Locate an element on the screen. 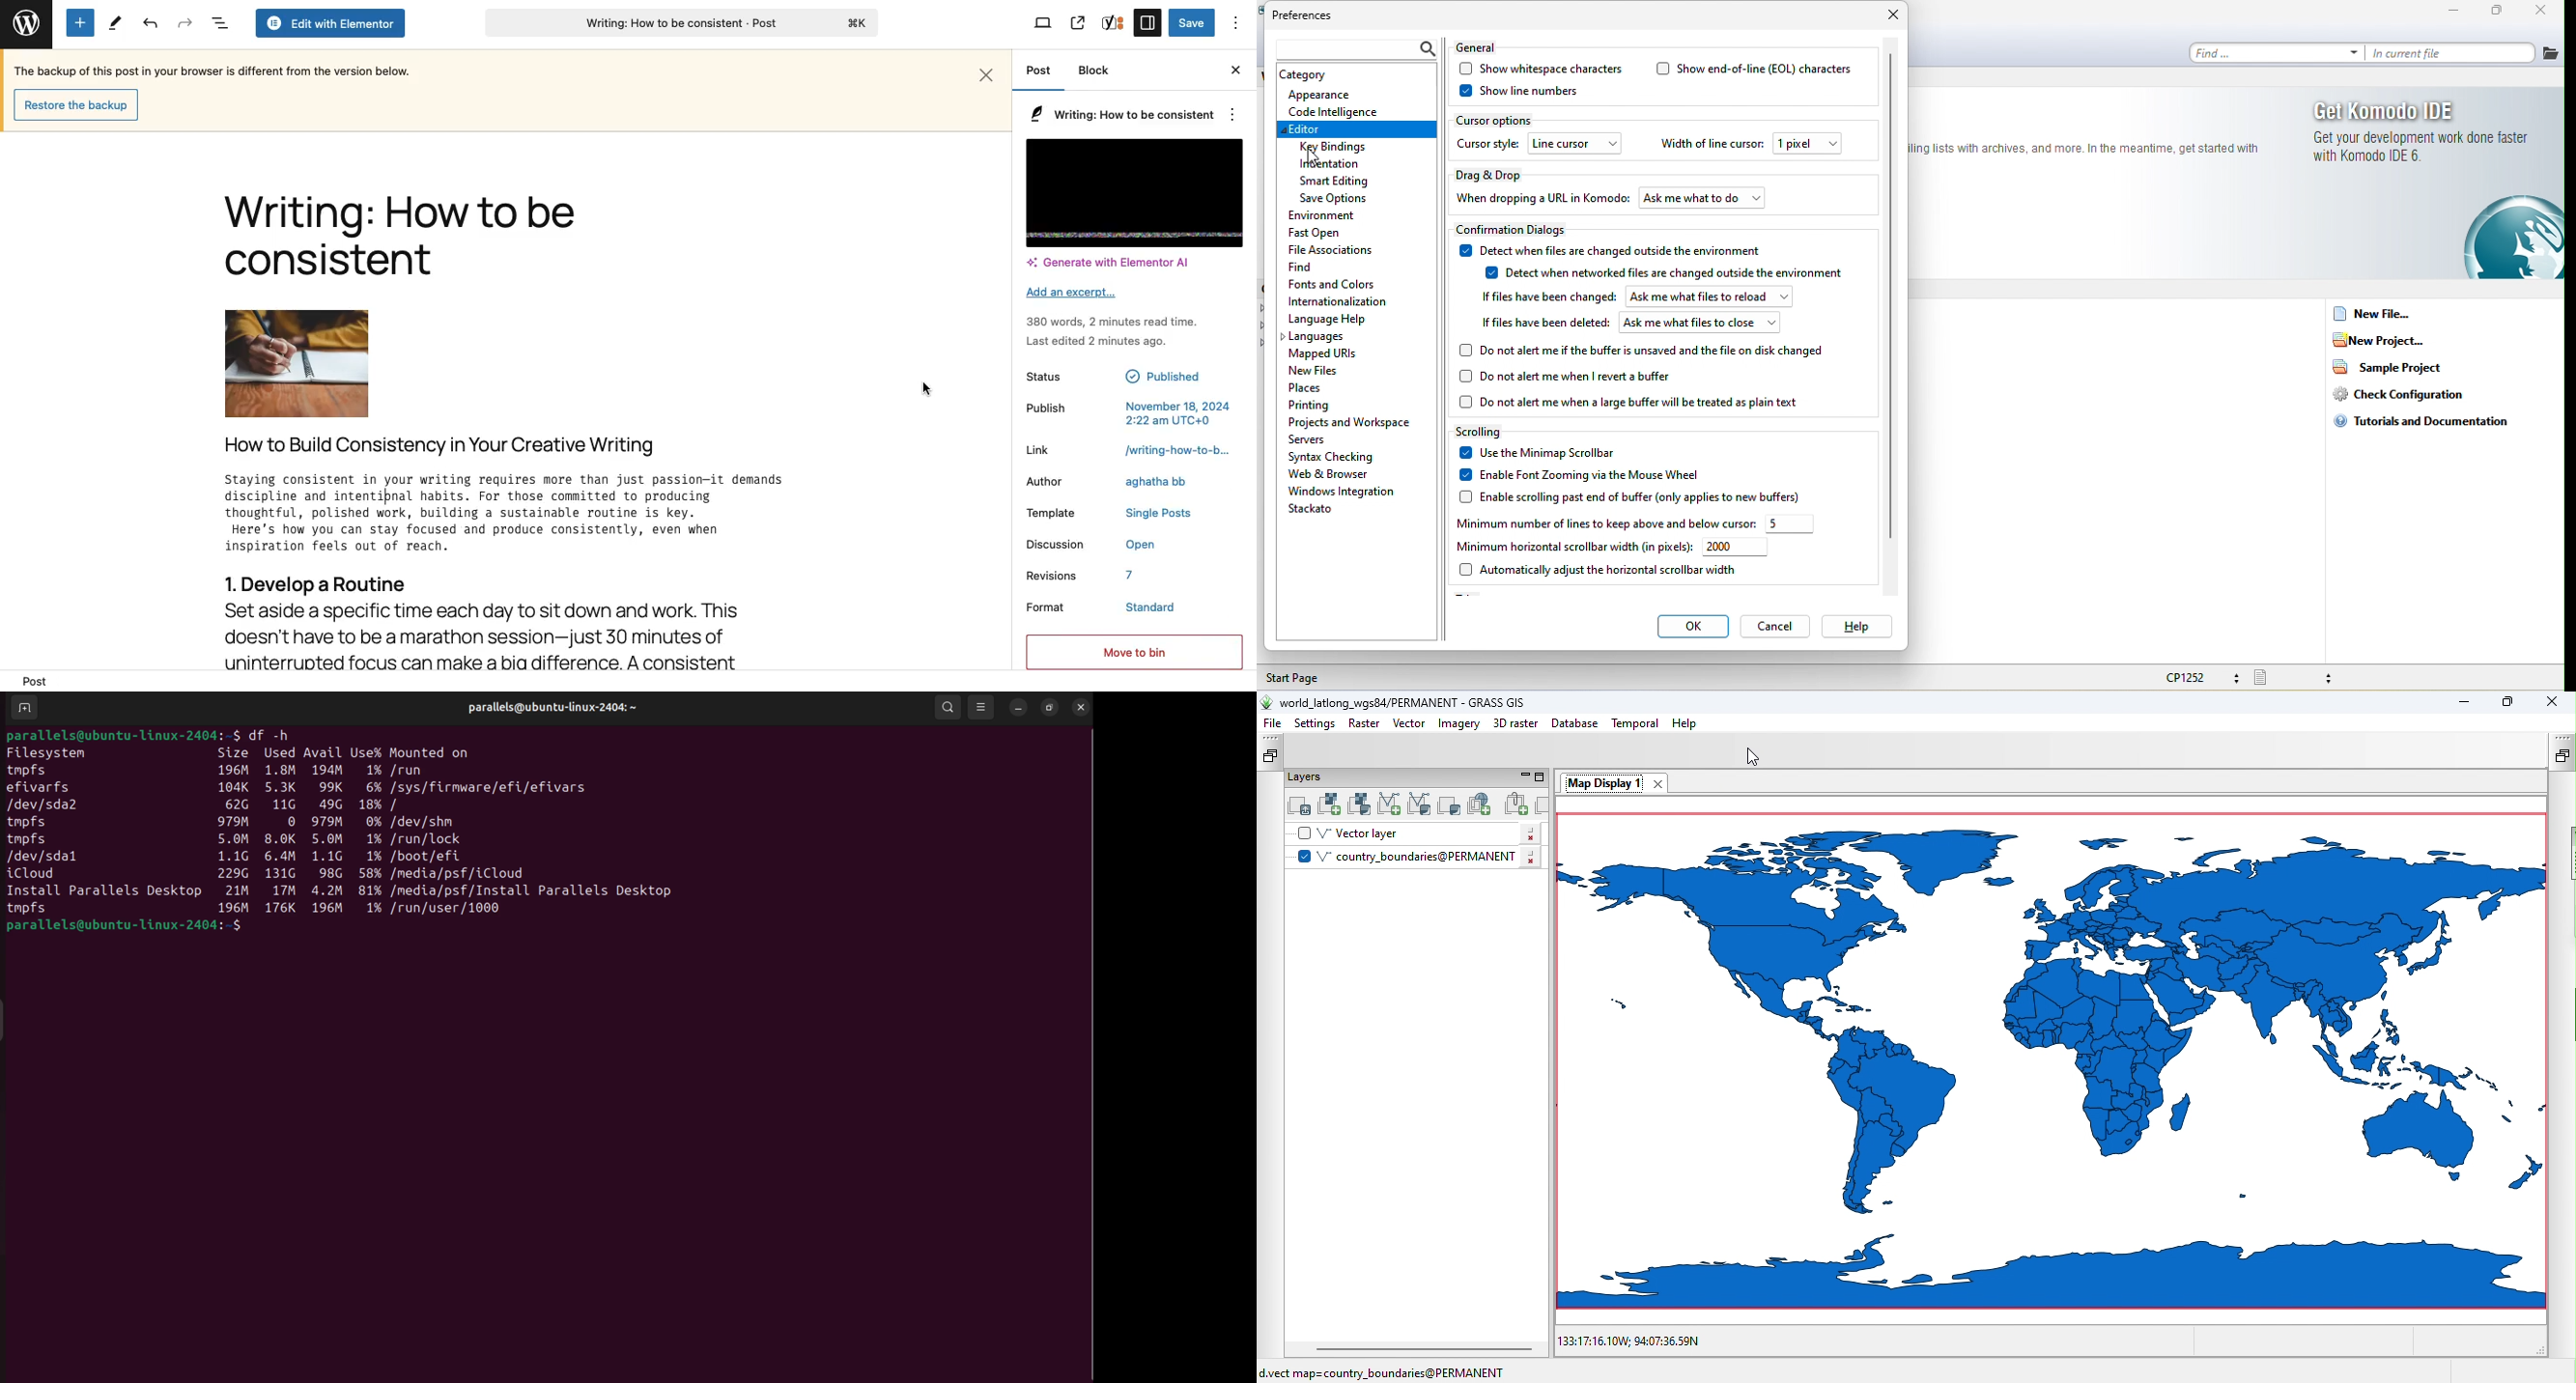 This screenshot has width=2576, height=1400. efiwarts is located at coordinates (51, 789).